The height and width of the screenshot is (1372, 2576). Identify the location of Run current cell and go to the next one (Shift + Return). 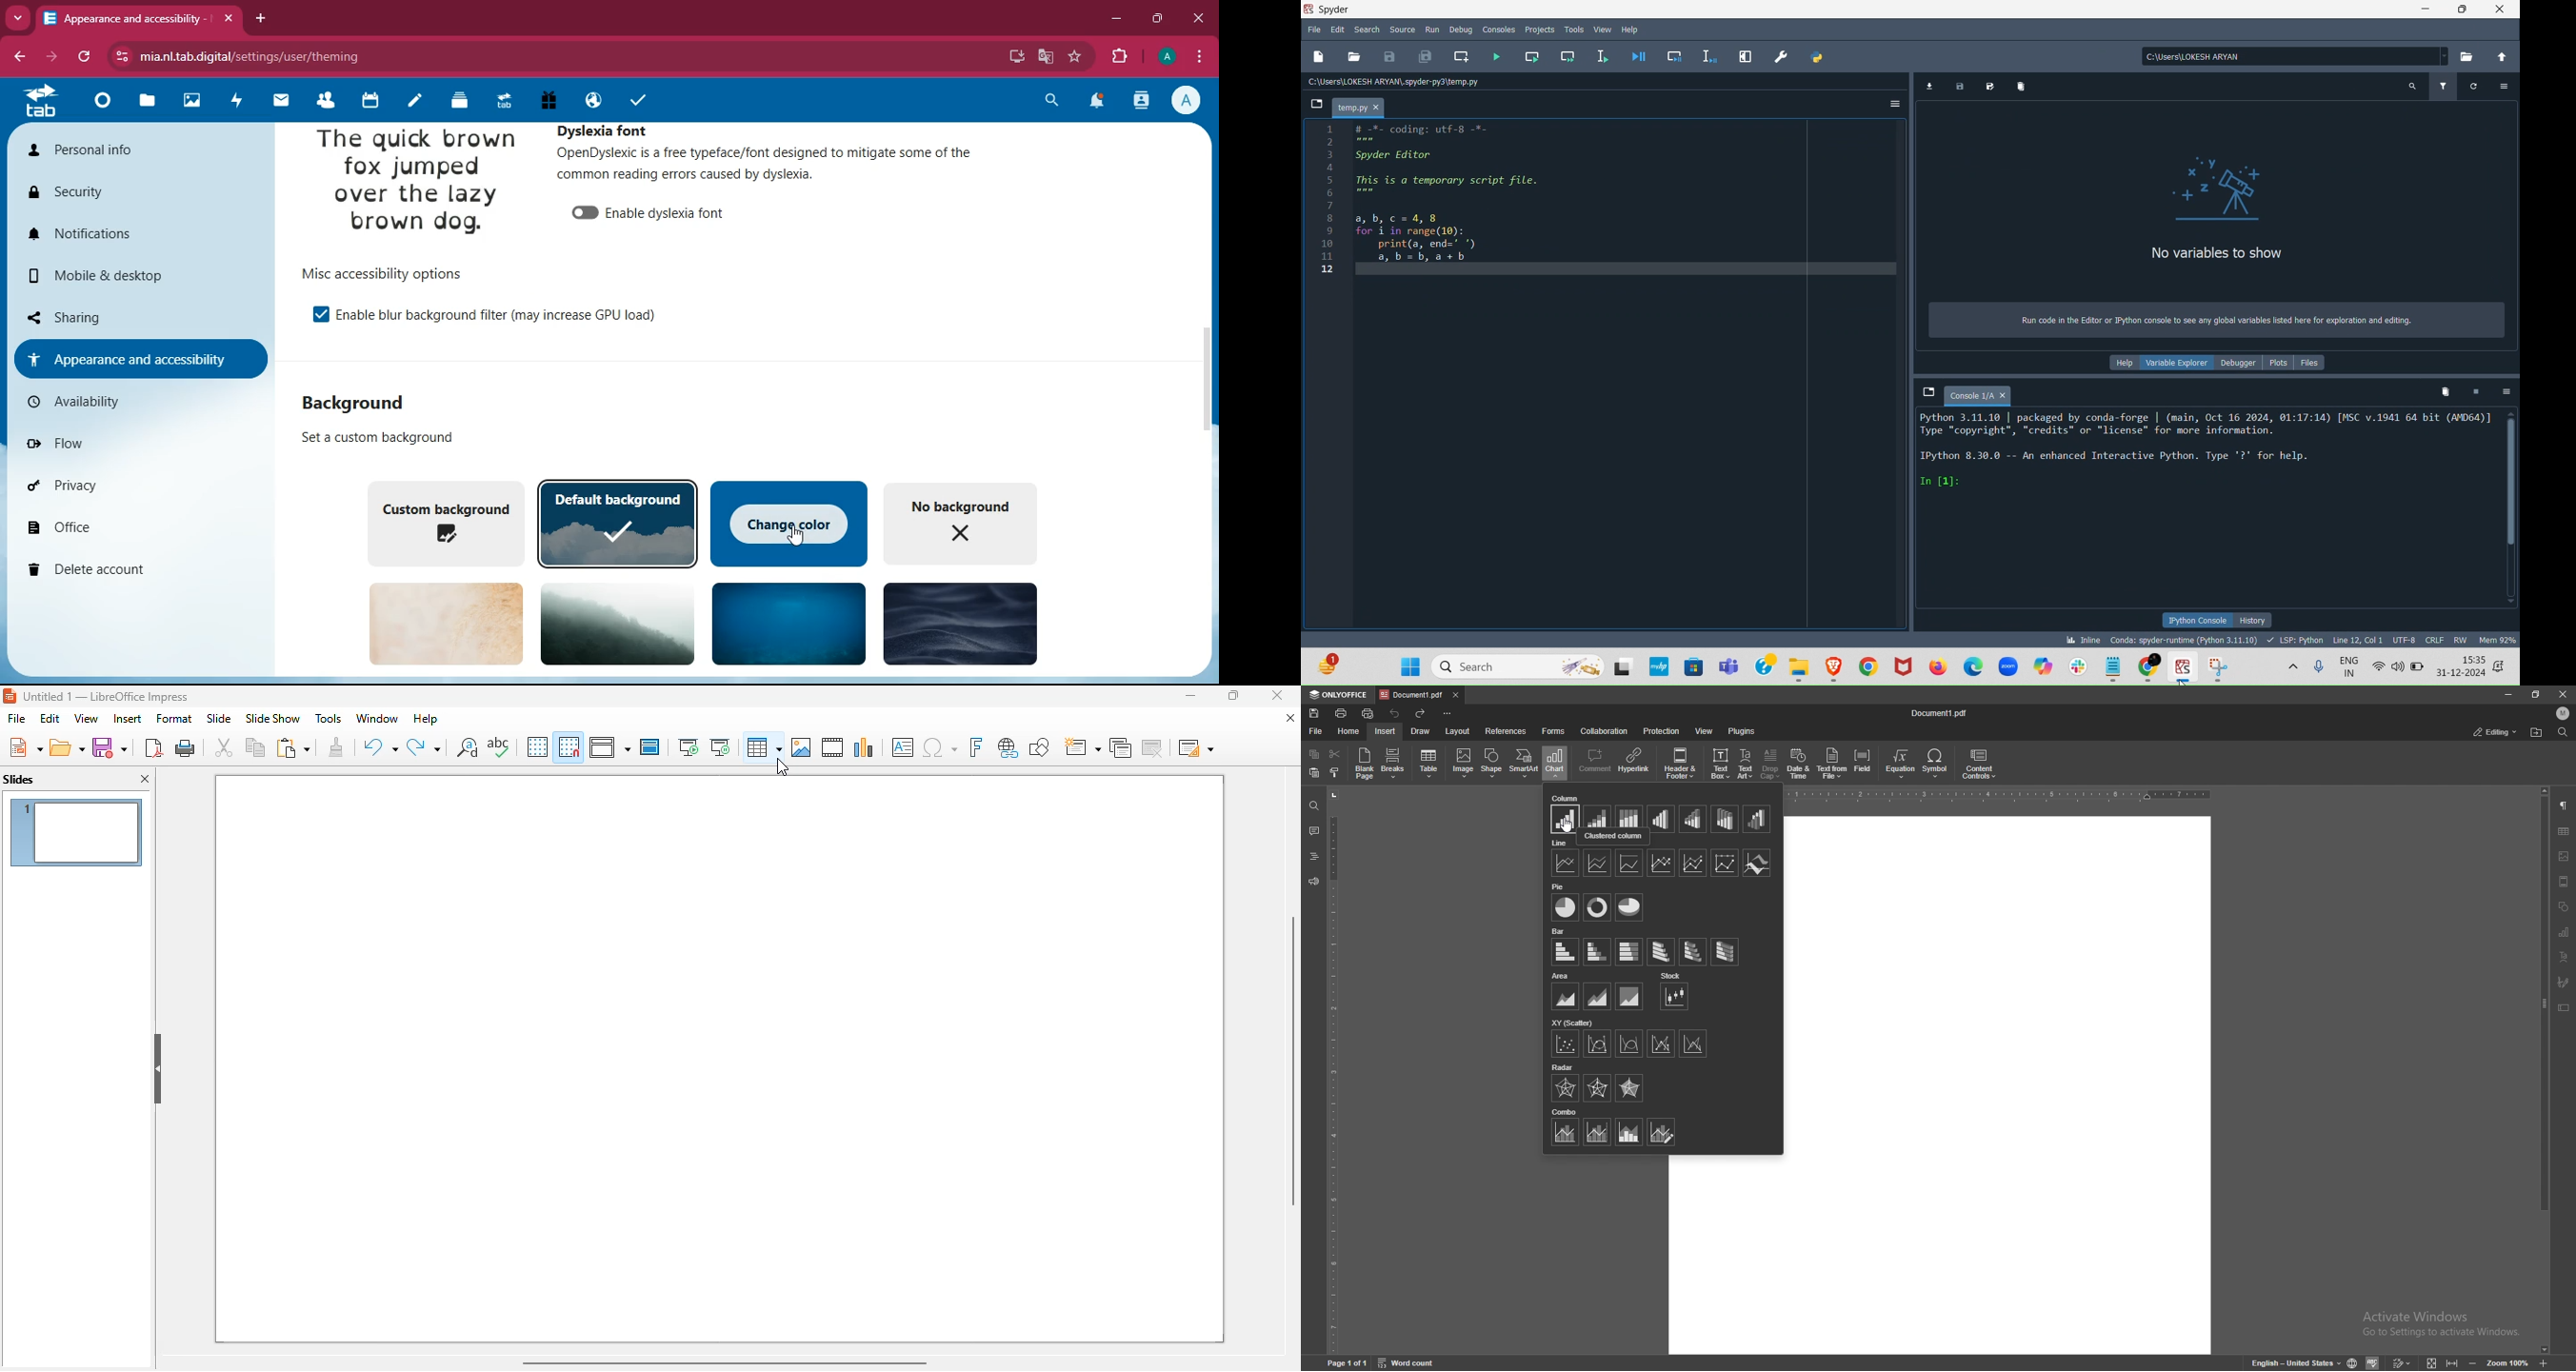
(1570, 55).